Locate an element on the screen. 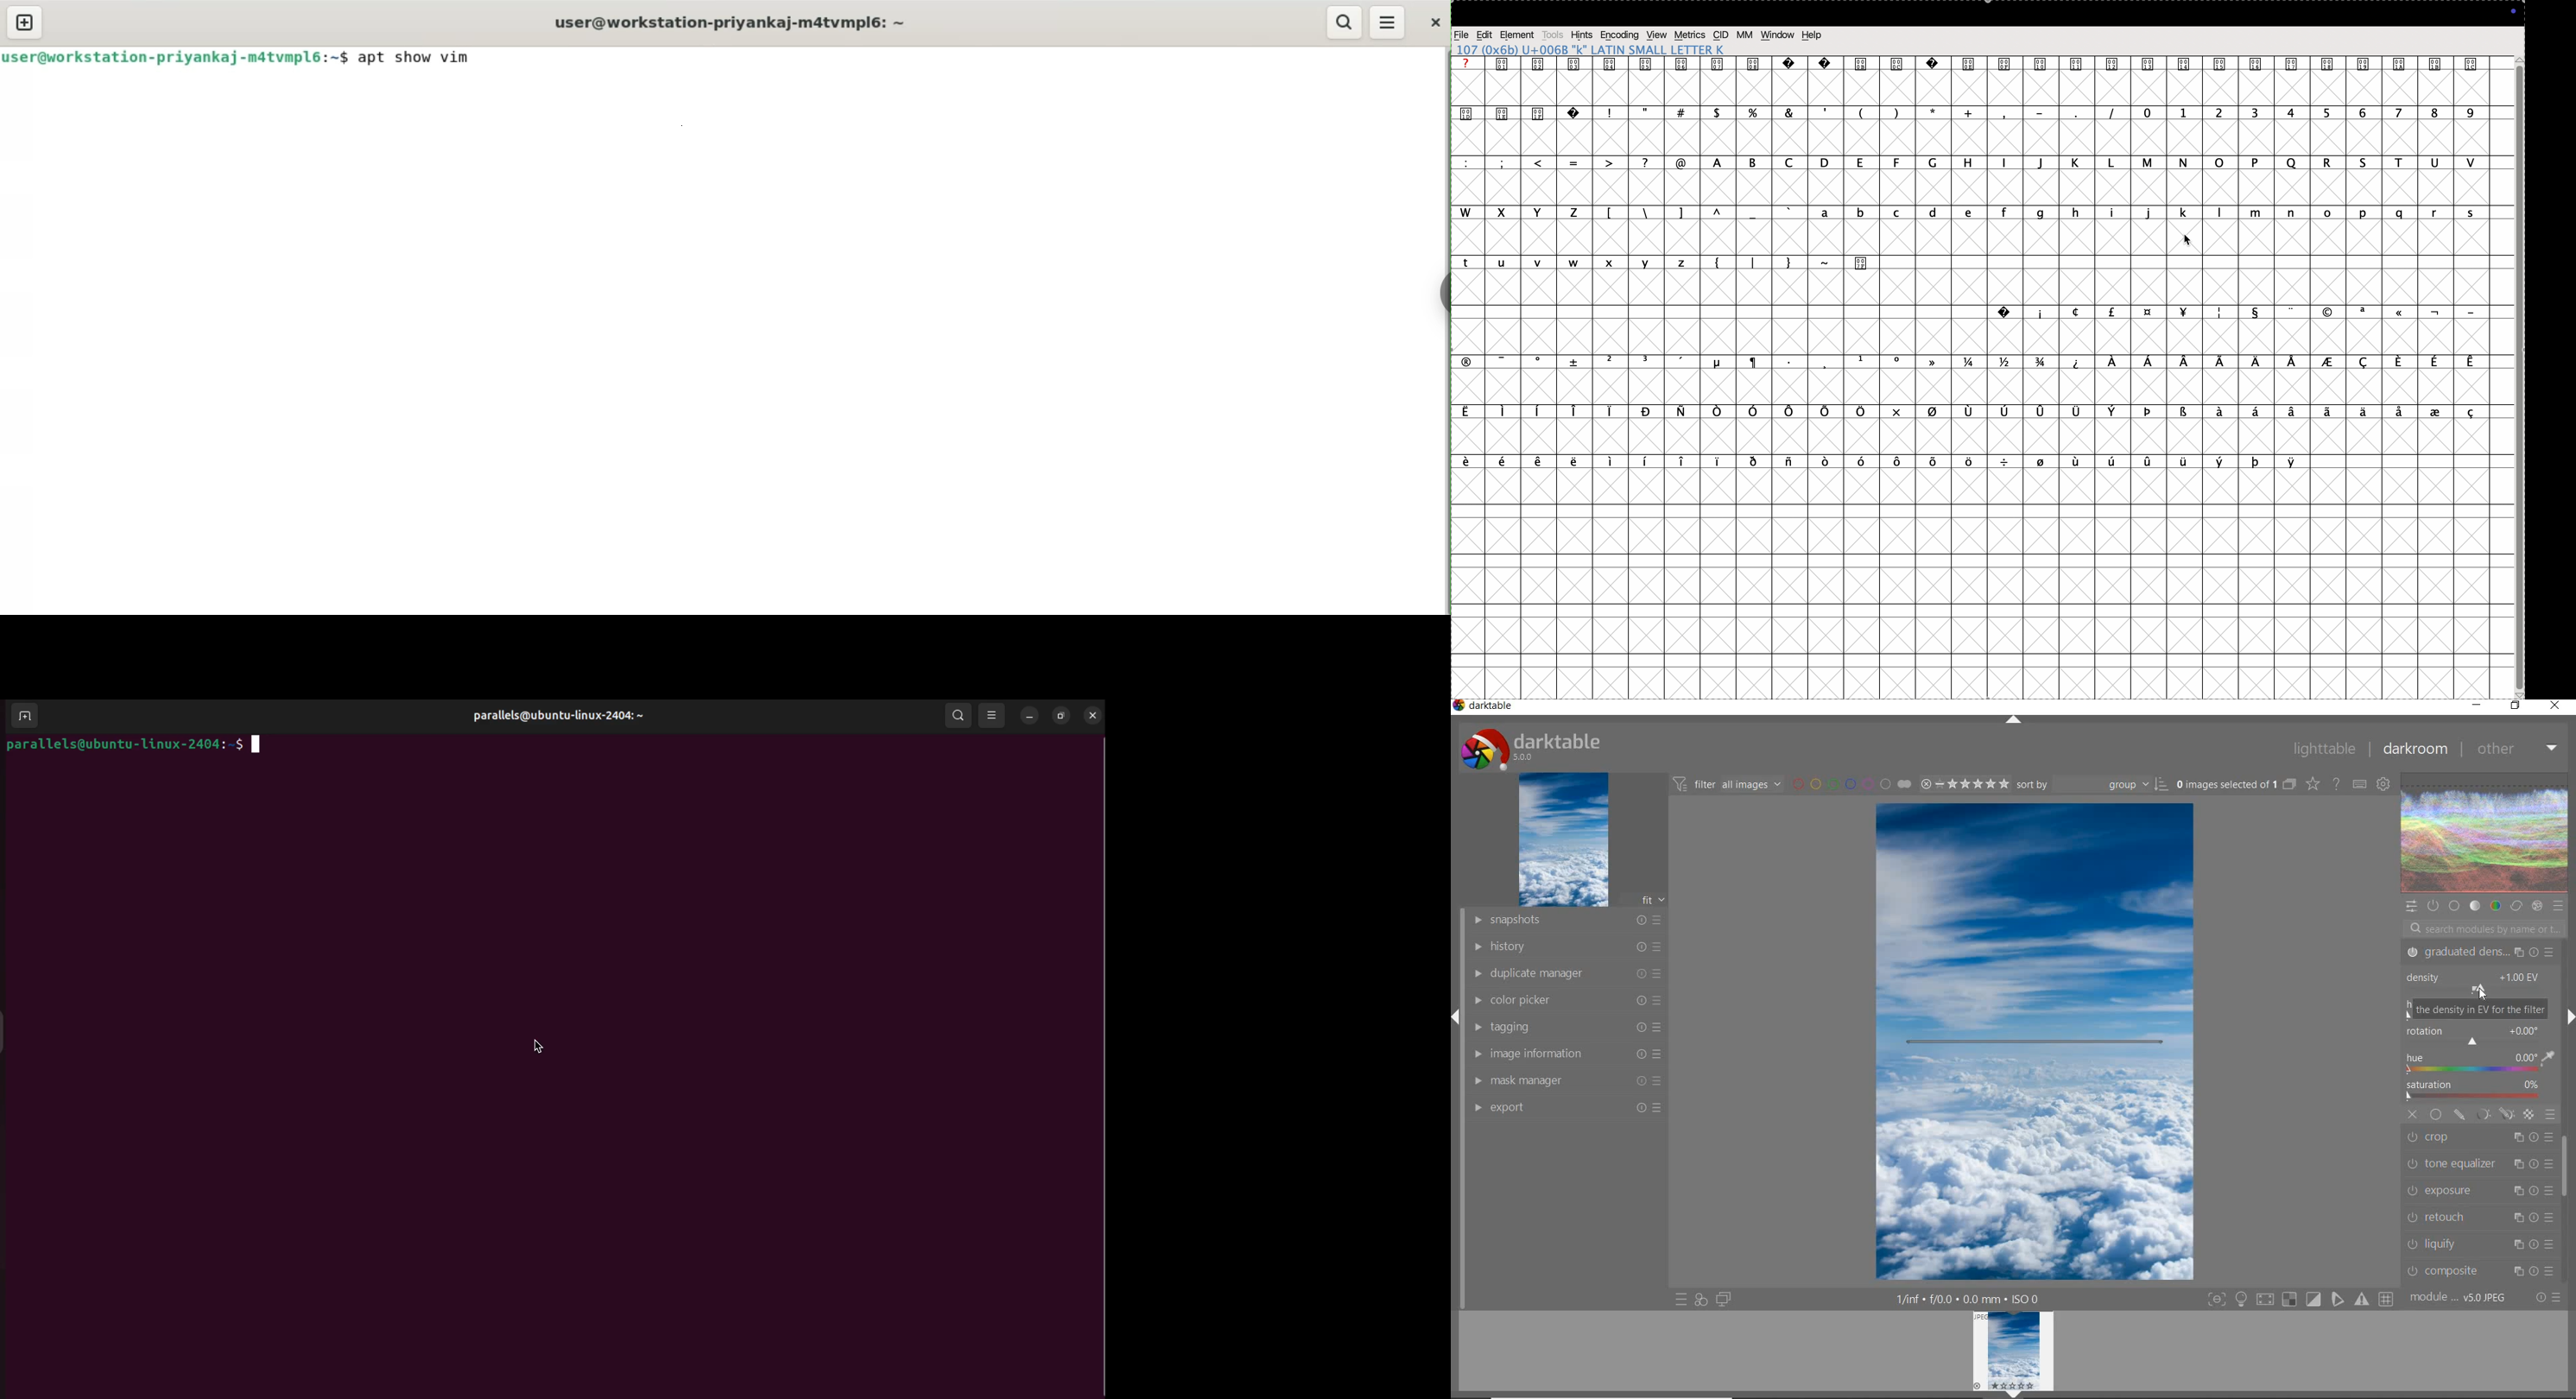 This screenshot has height=1400, width=2576. special characters is located at coordinates (1989, 65).